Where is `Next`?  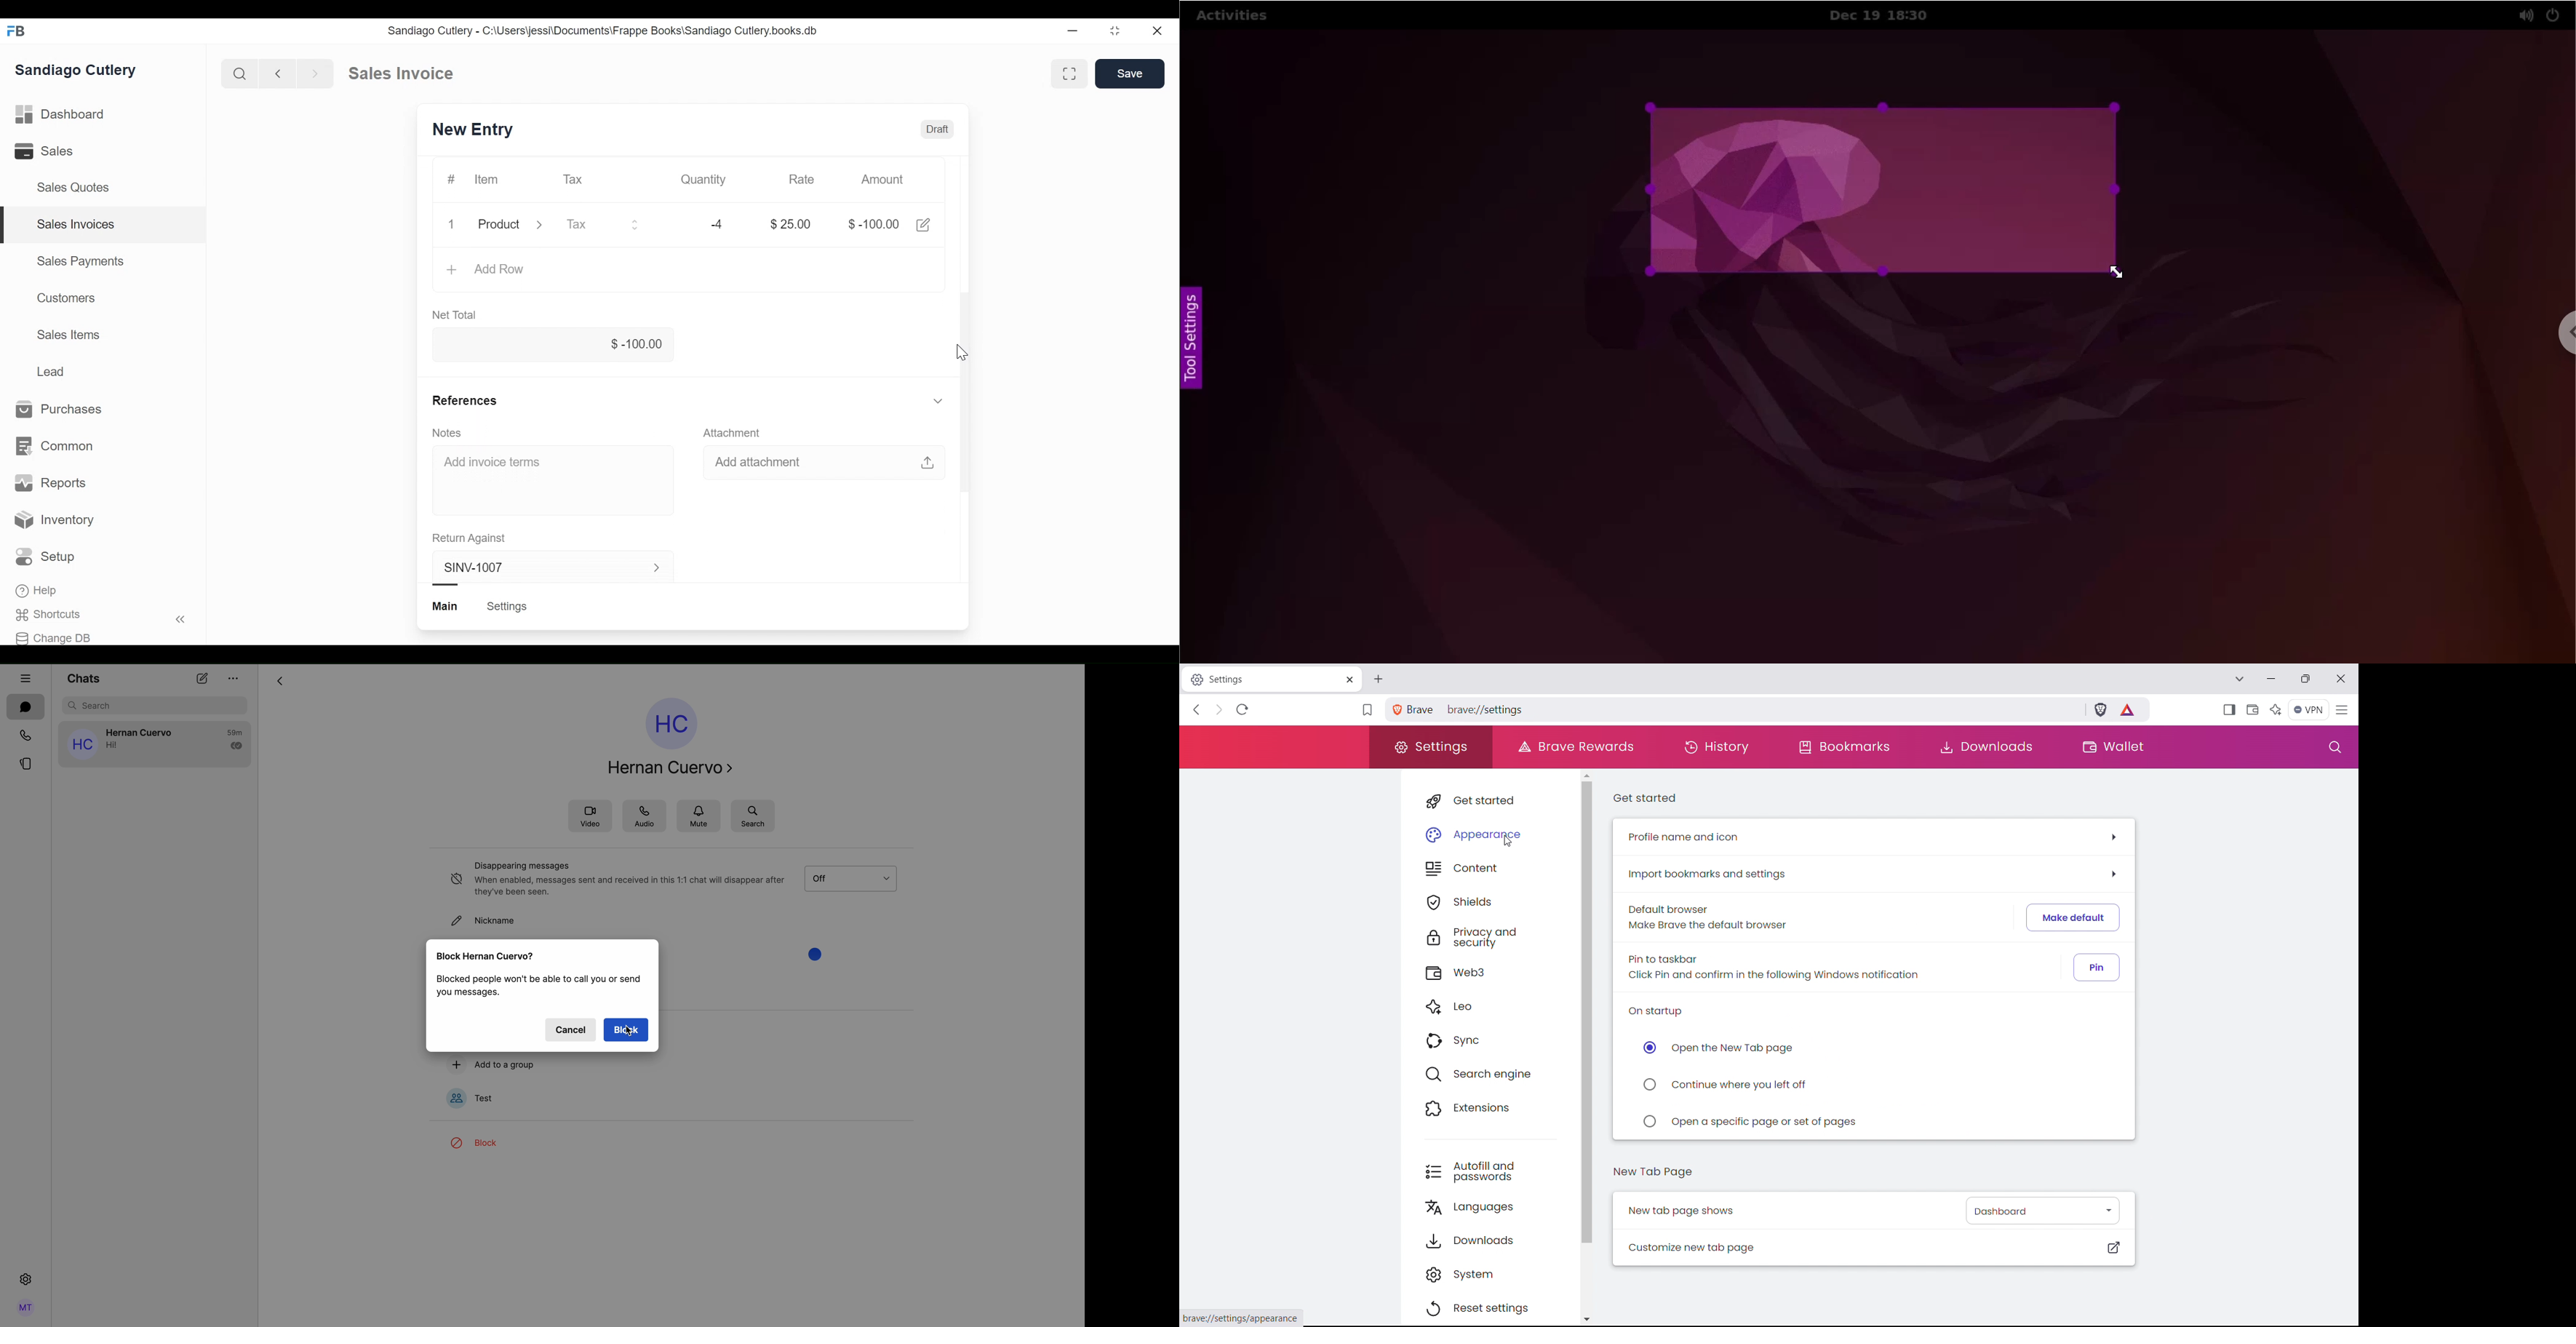 Next is located at coordinates (316, 73).